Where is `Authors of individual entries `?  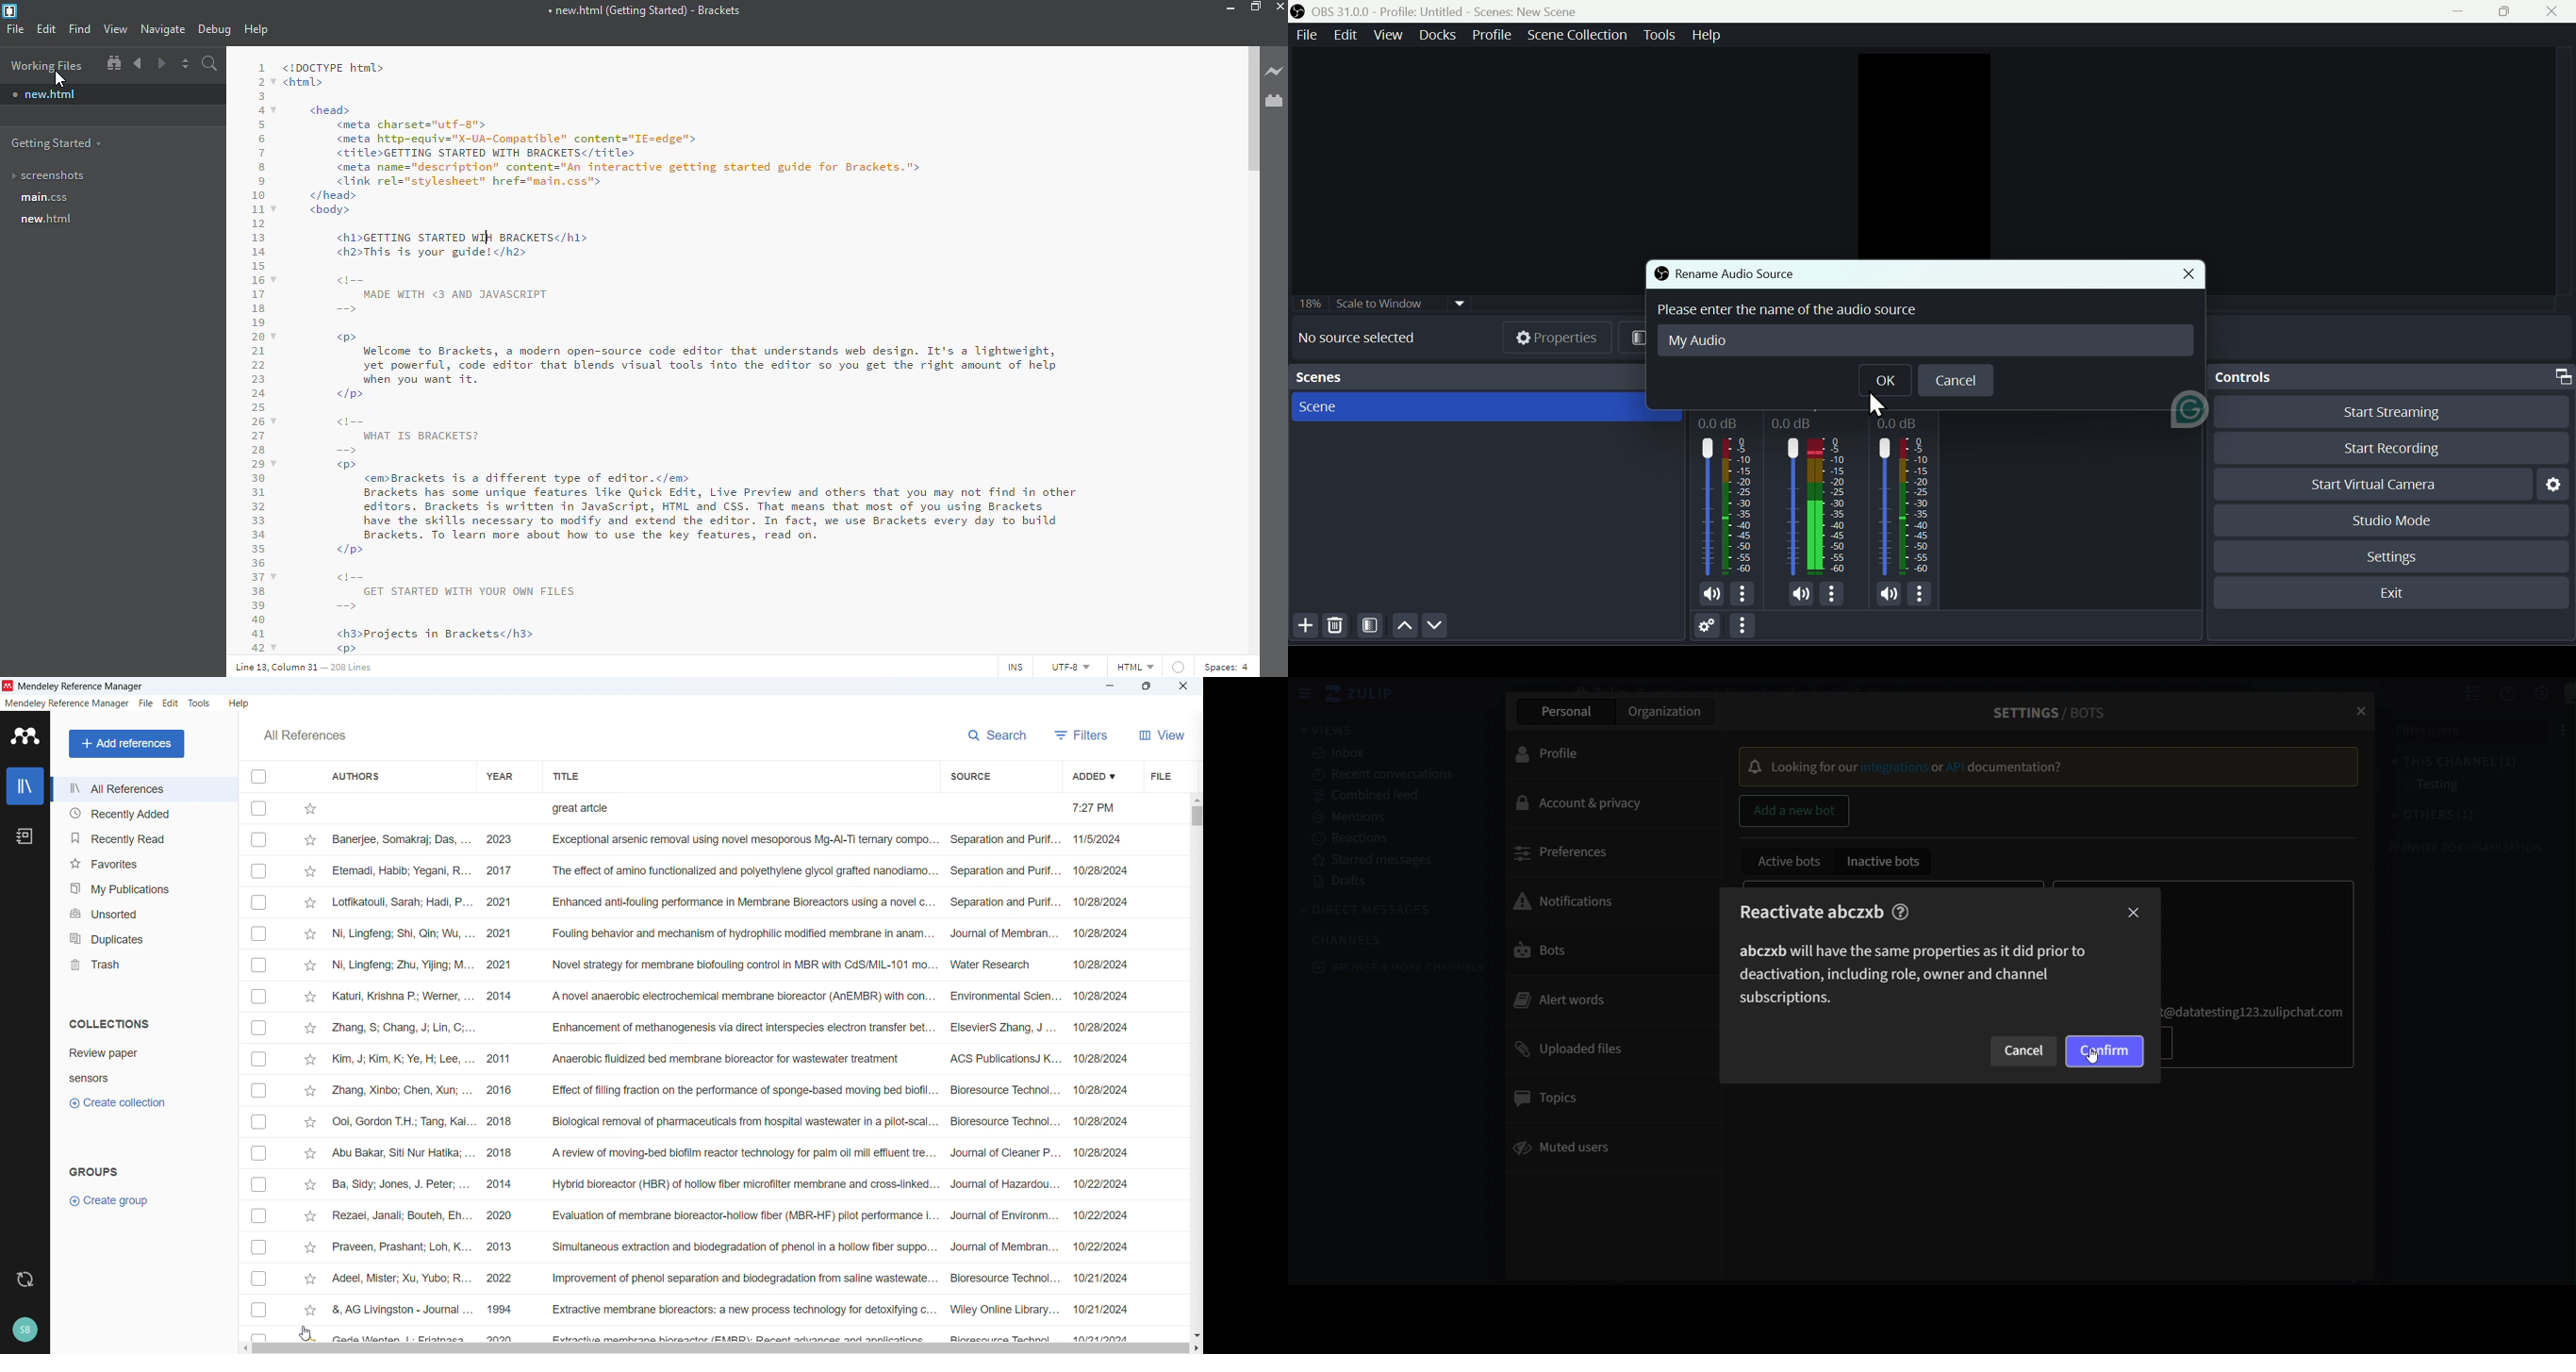
Authors of individual entries  is located at coordinates (406, 1087).